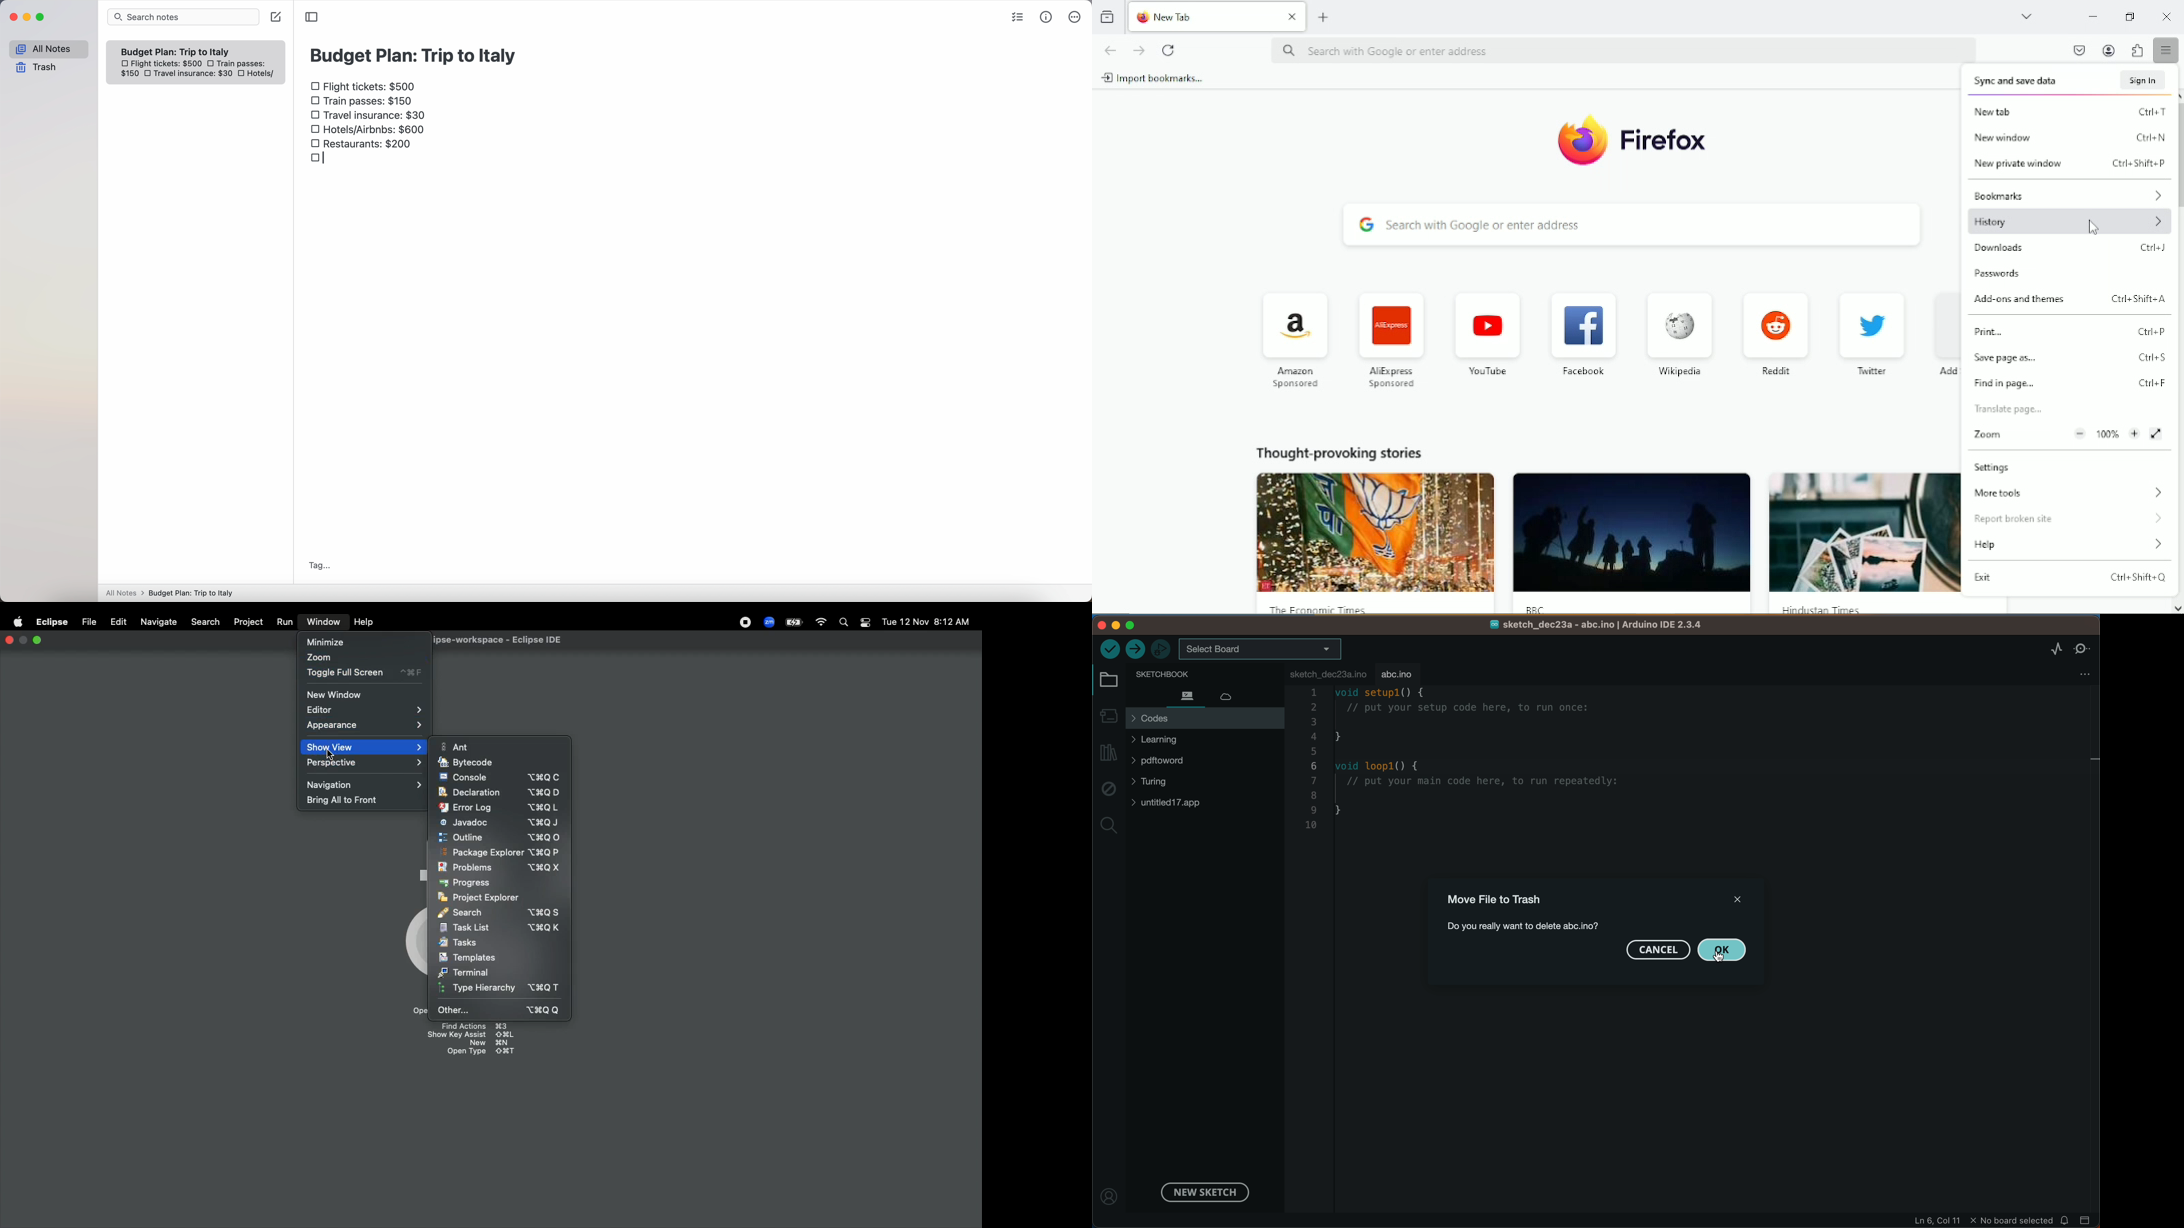 This screenshot has width=2184, height=1232. I want to click on New private window Ctrl+Shift+P, so click(2064, 162).